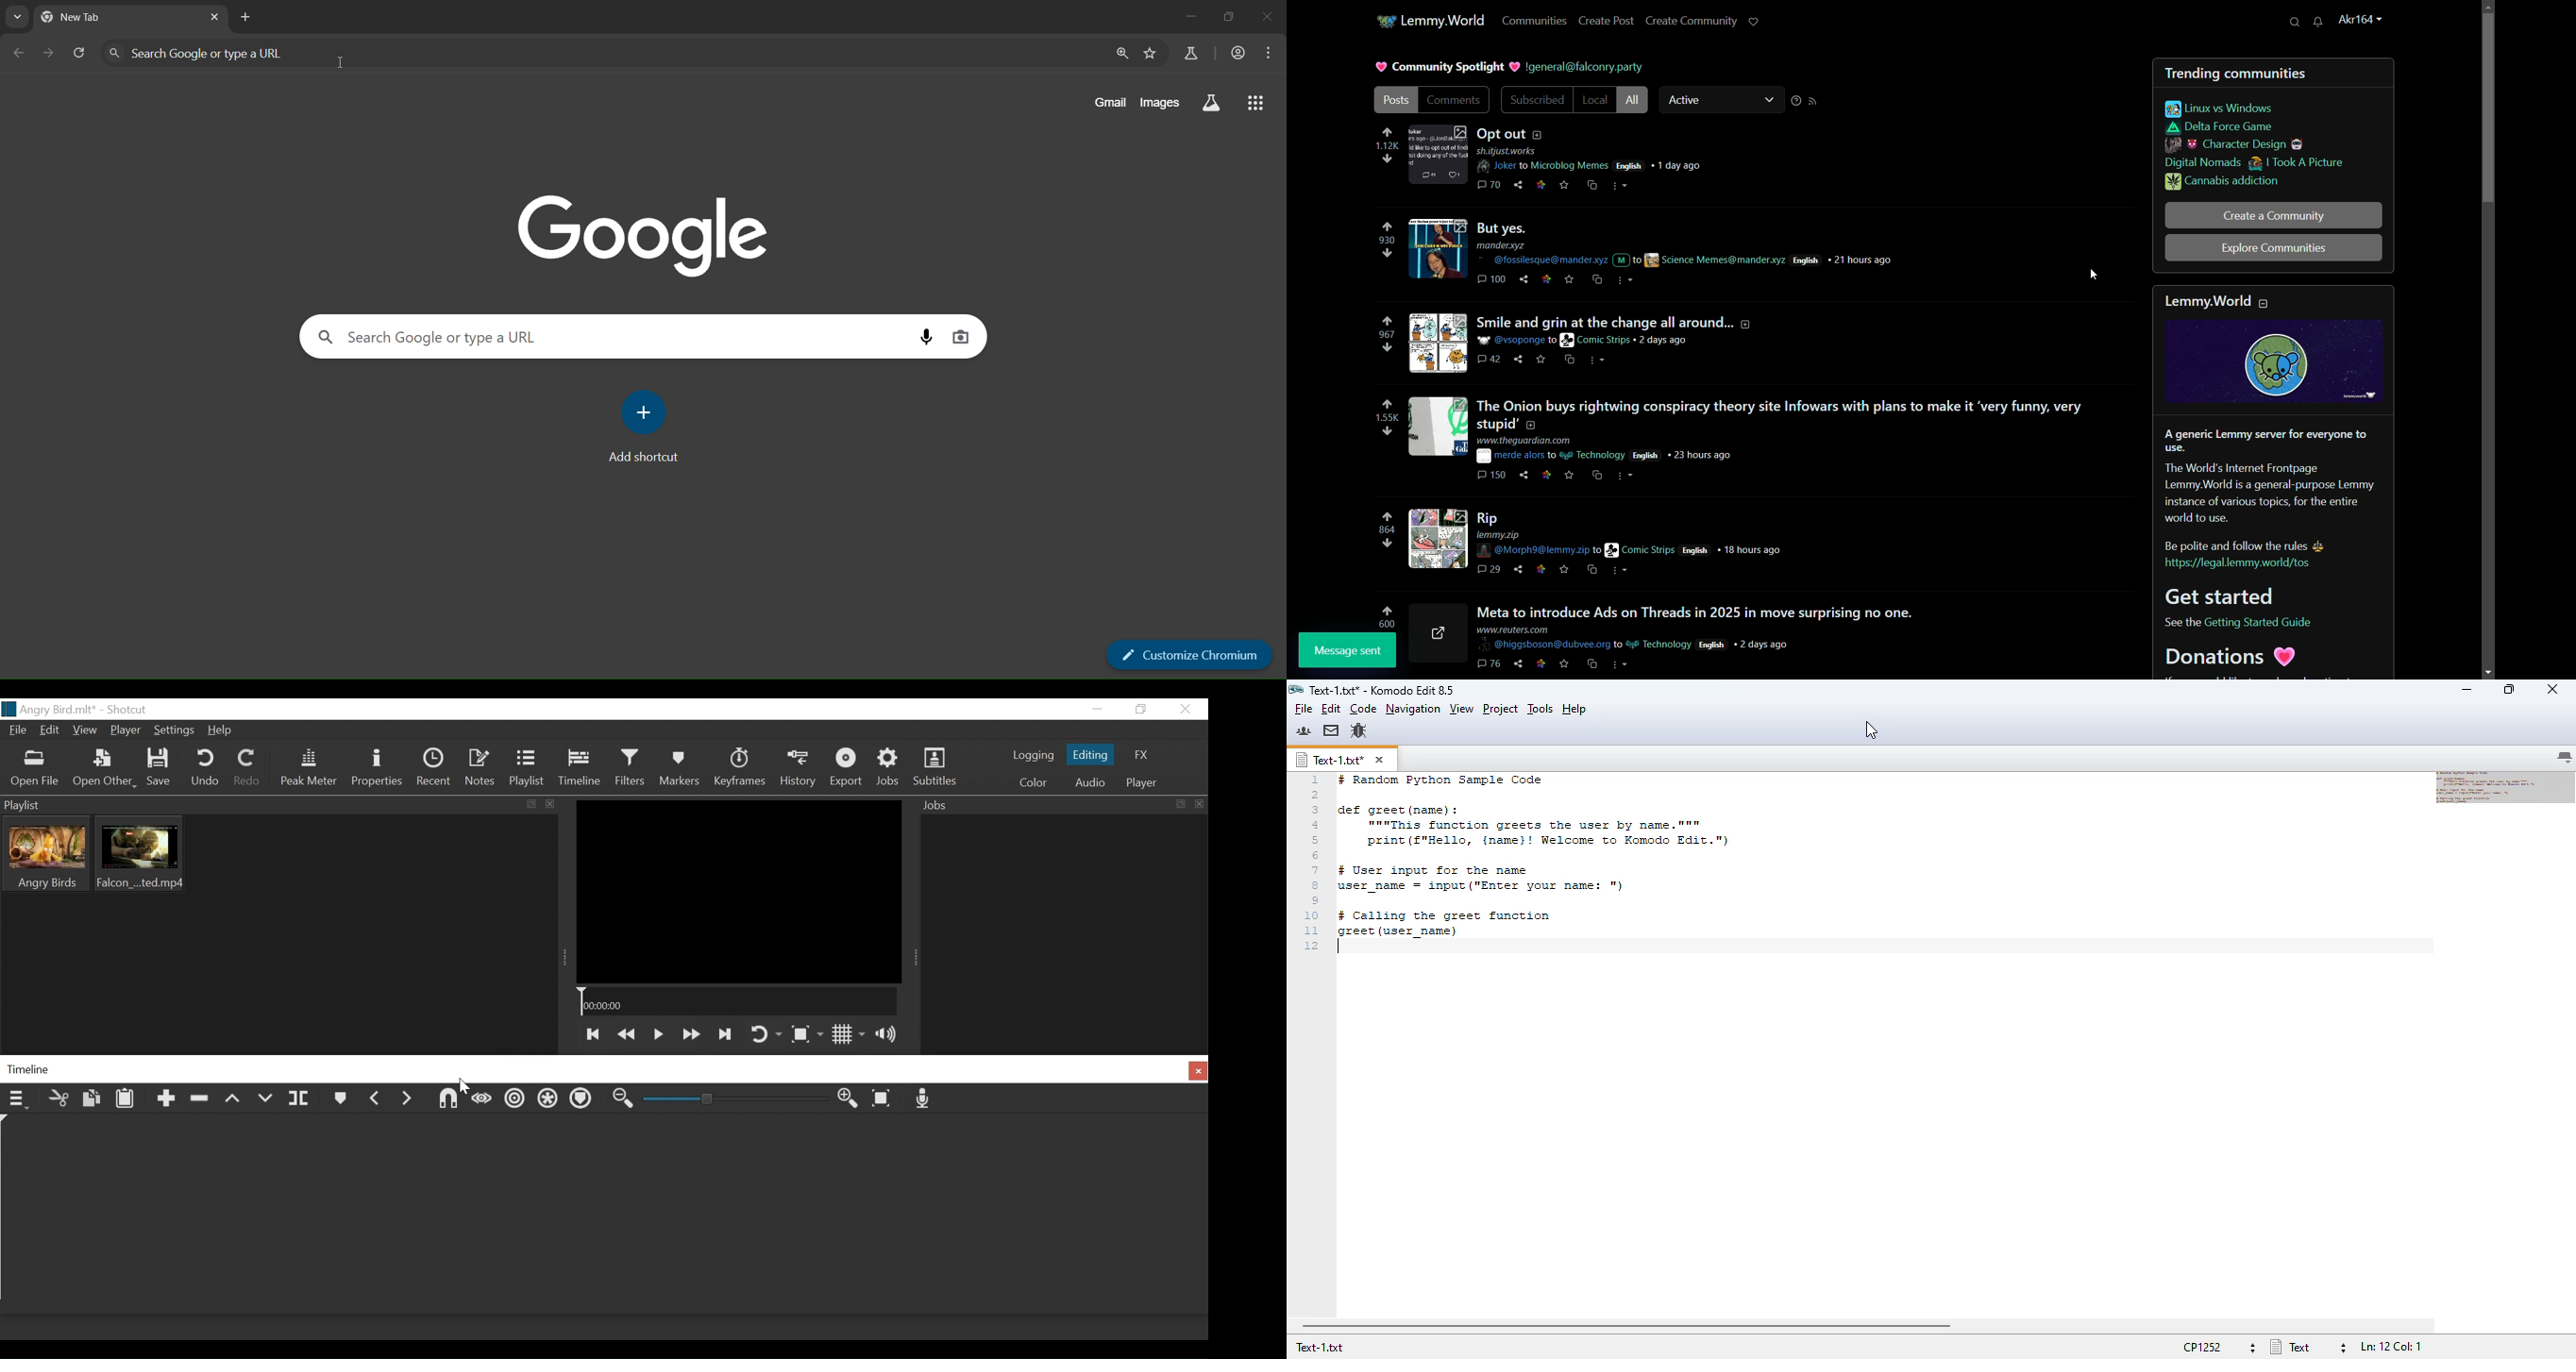  I want to click on cs, so click(1599, 474).